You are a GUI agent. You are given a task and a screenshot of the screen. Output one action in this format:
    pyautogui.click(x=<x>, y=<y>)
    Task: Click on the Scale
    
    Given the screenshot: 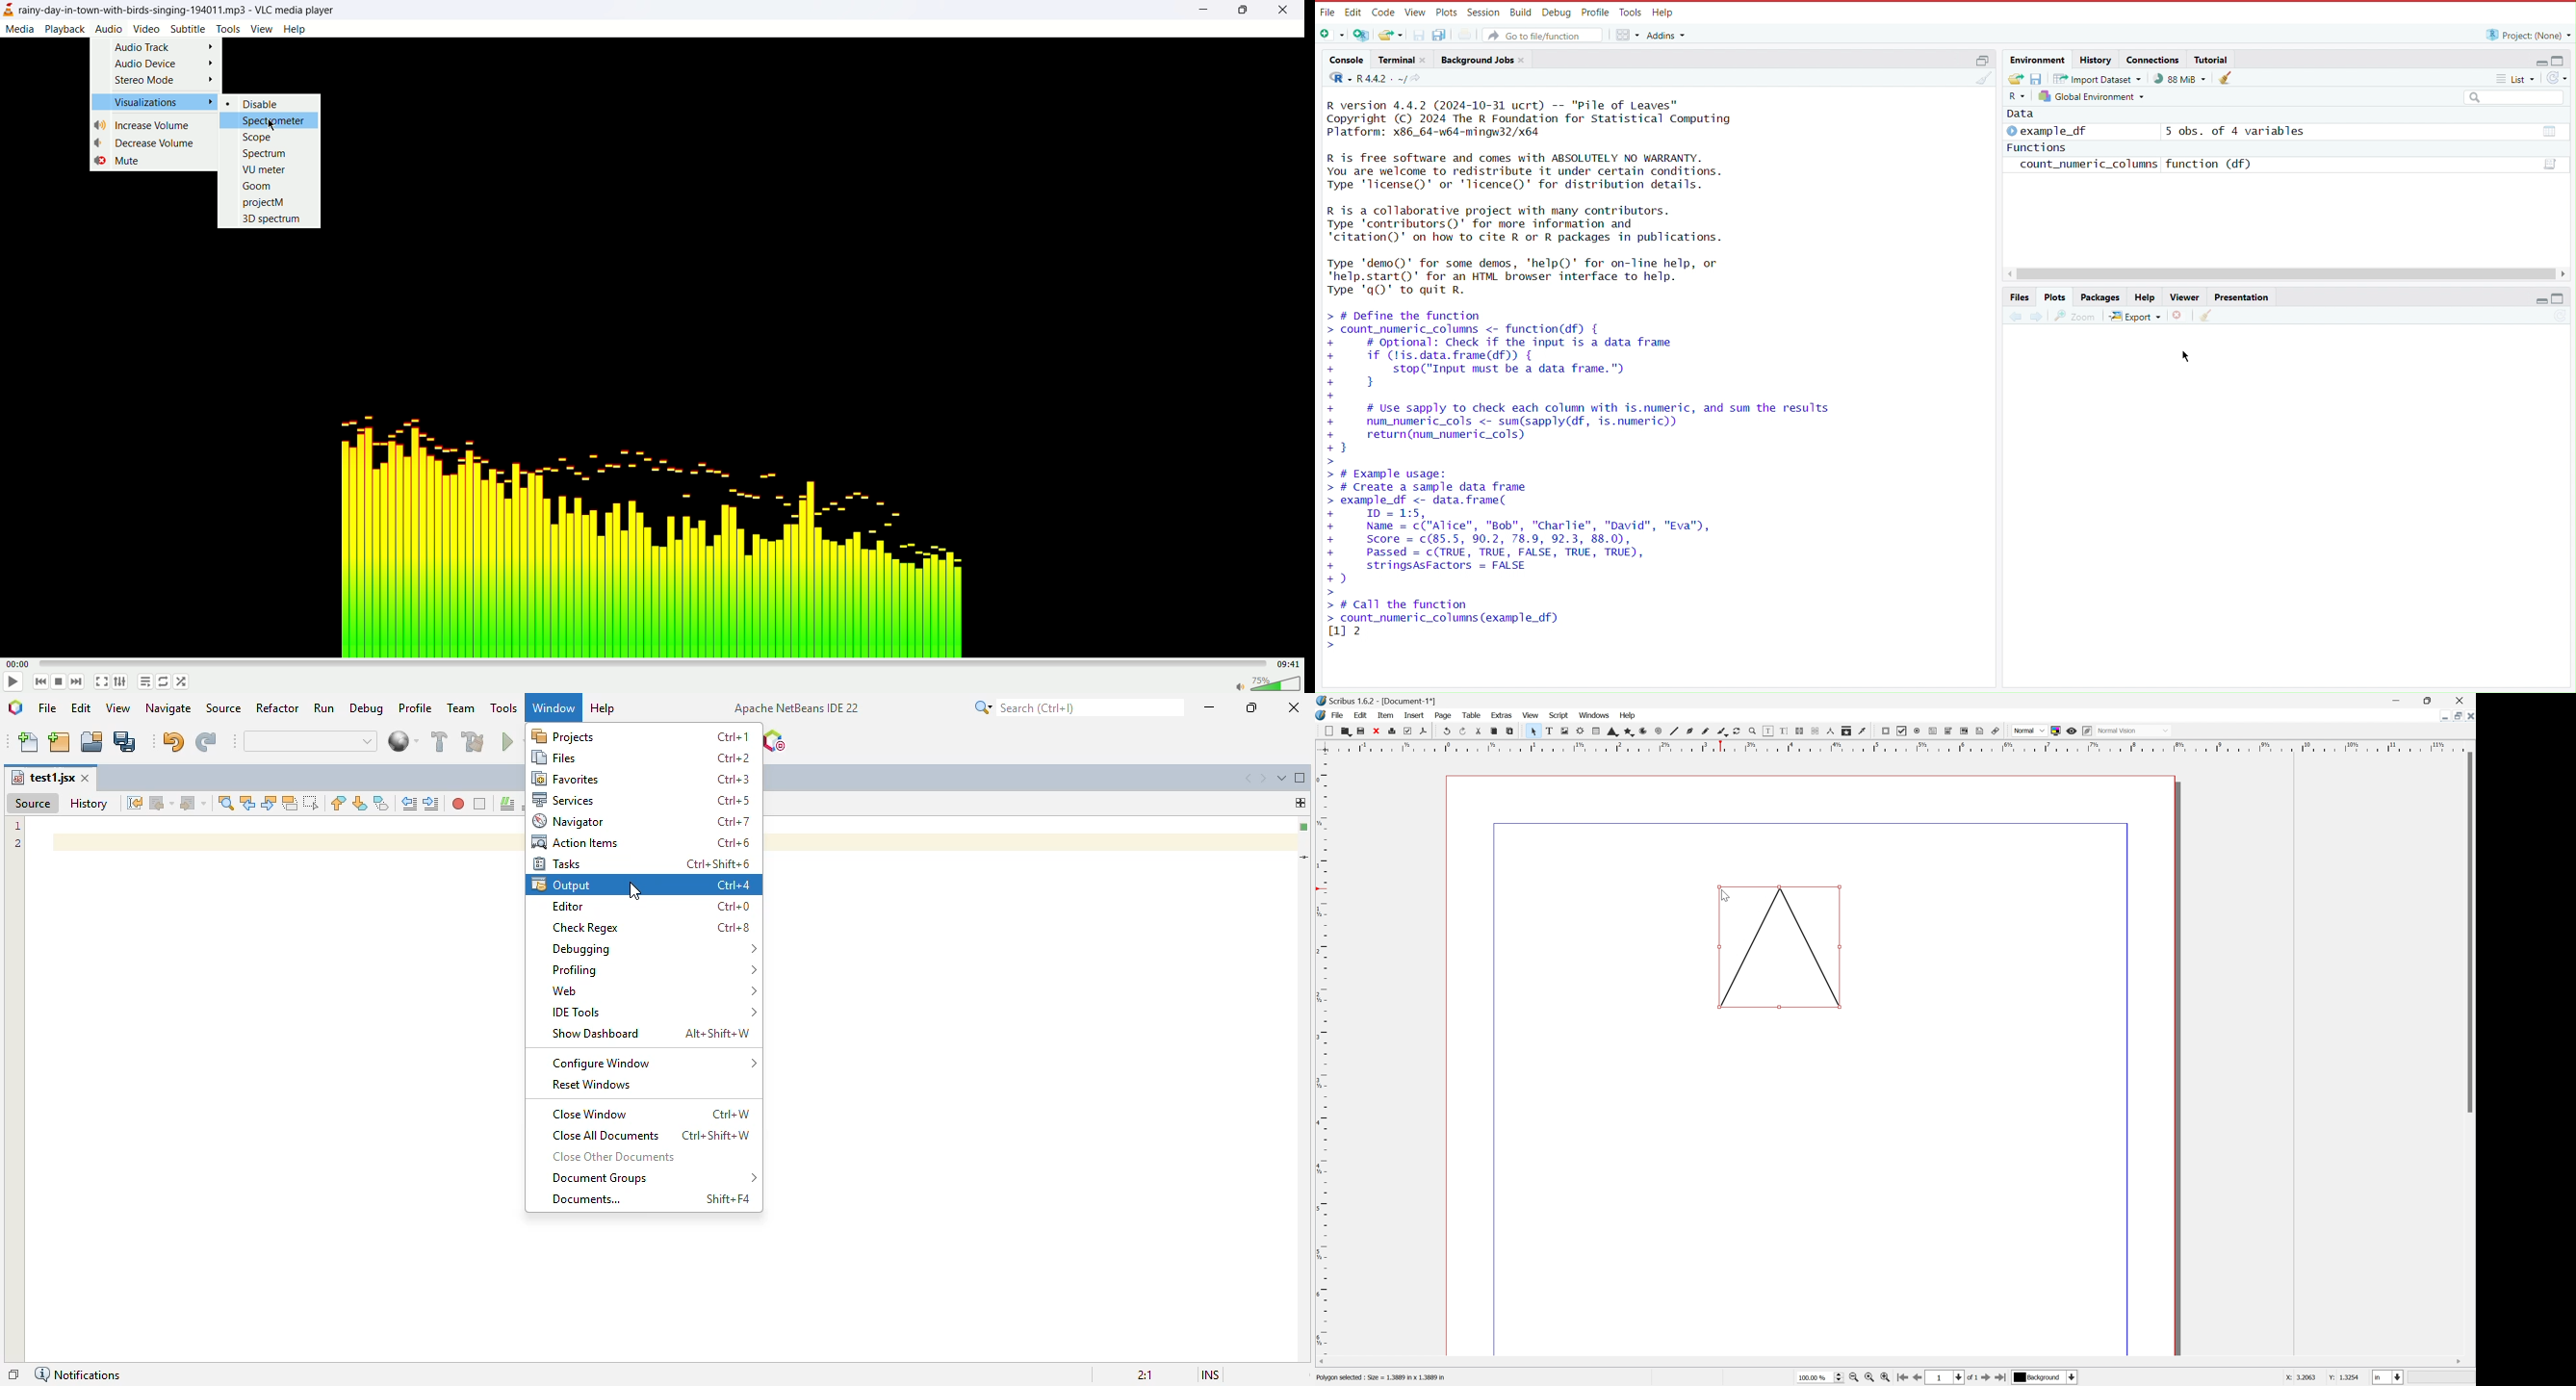 What is the action you would take?
    pyautogui.click(x=1322, y=1055)
    